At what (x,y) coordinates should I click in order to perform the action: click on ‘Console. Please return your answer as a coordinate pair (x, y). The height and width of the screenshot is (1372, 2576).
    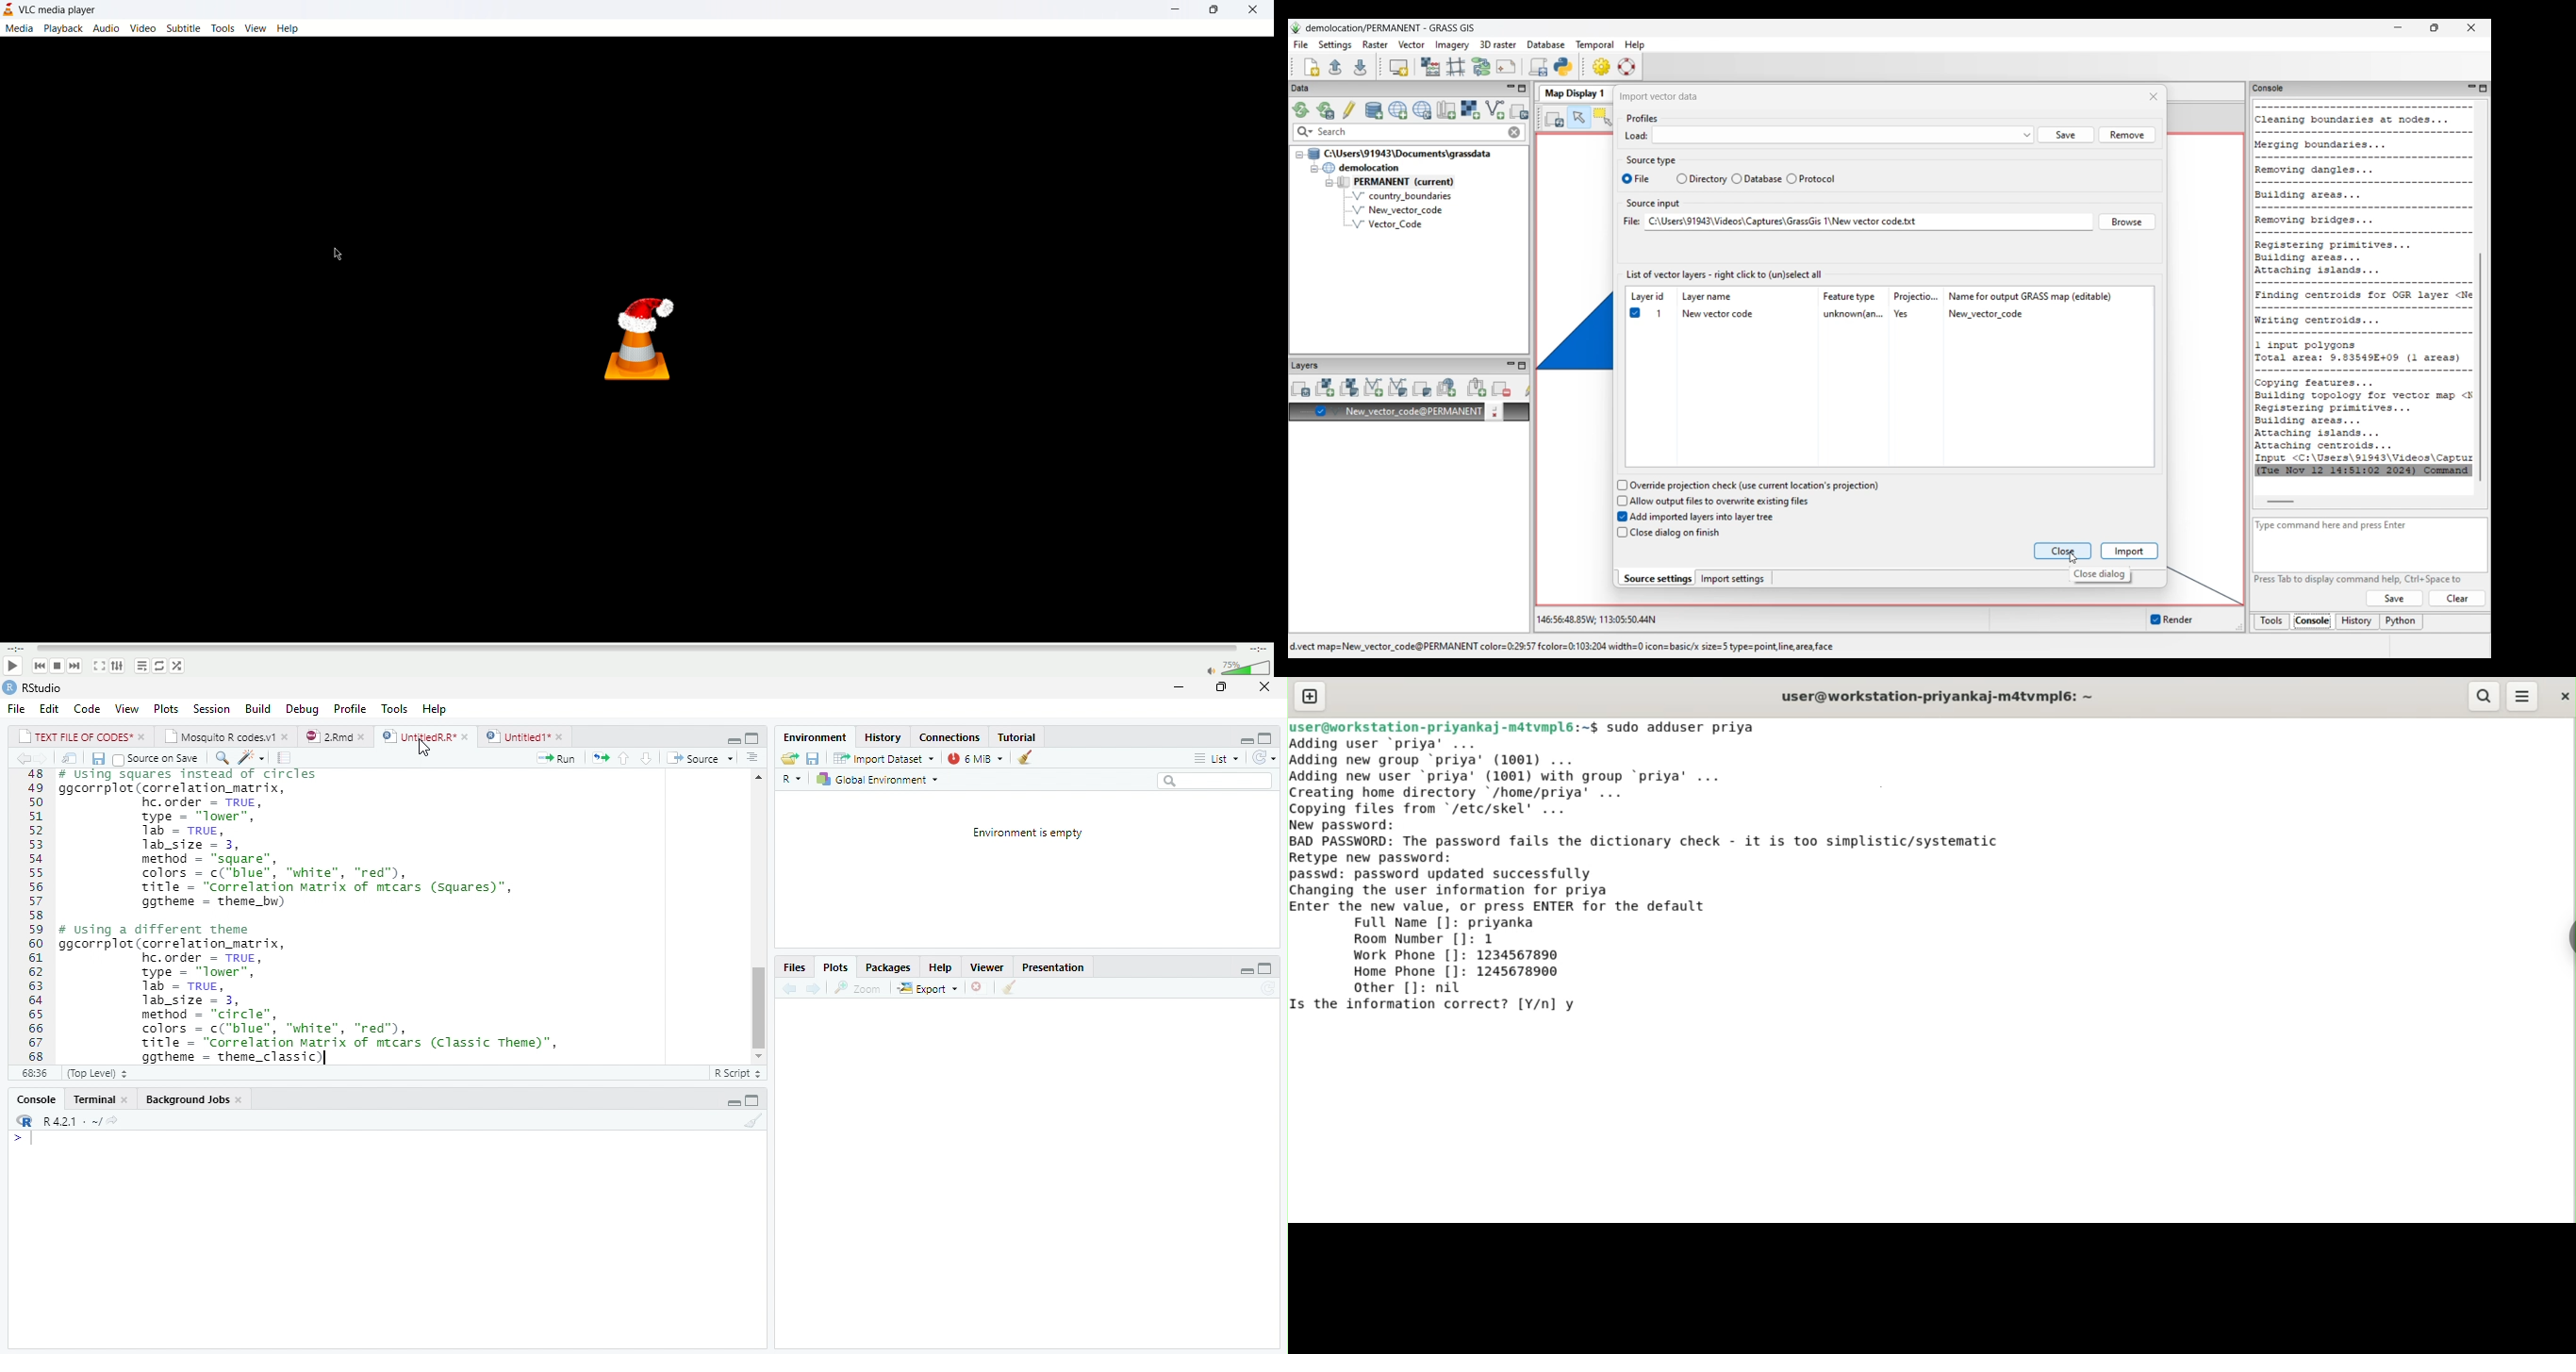
    Looking at the image, I should click on (31, 1101).